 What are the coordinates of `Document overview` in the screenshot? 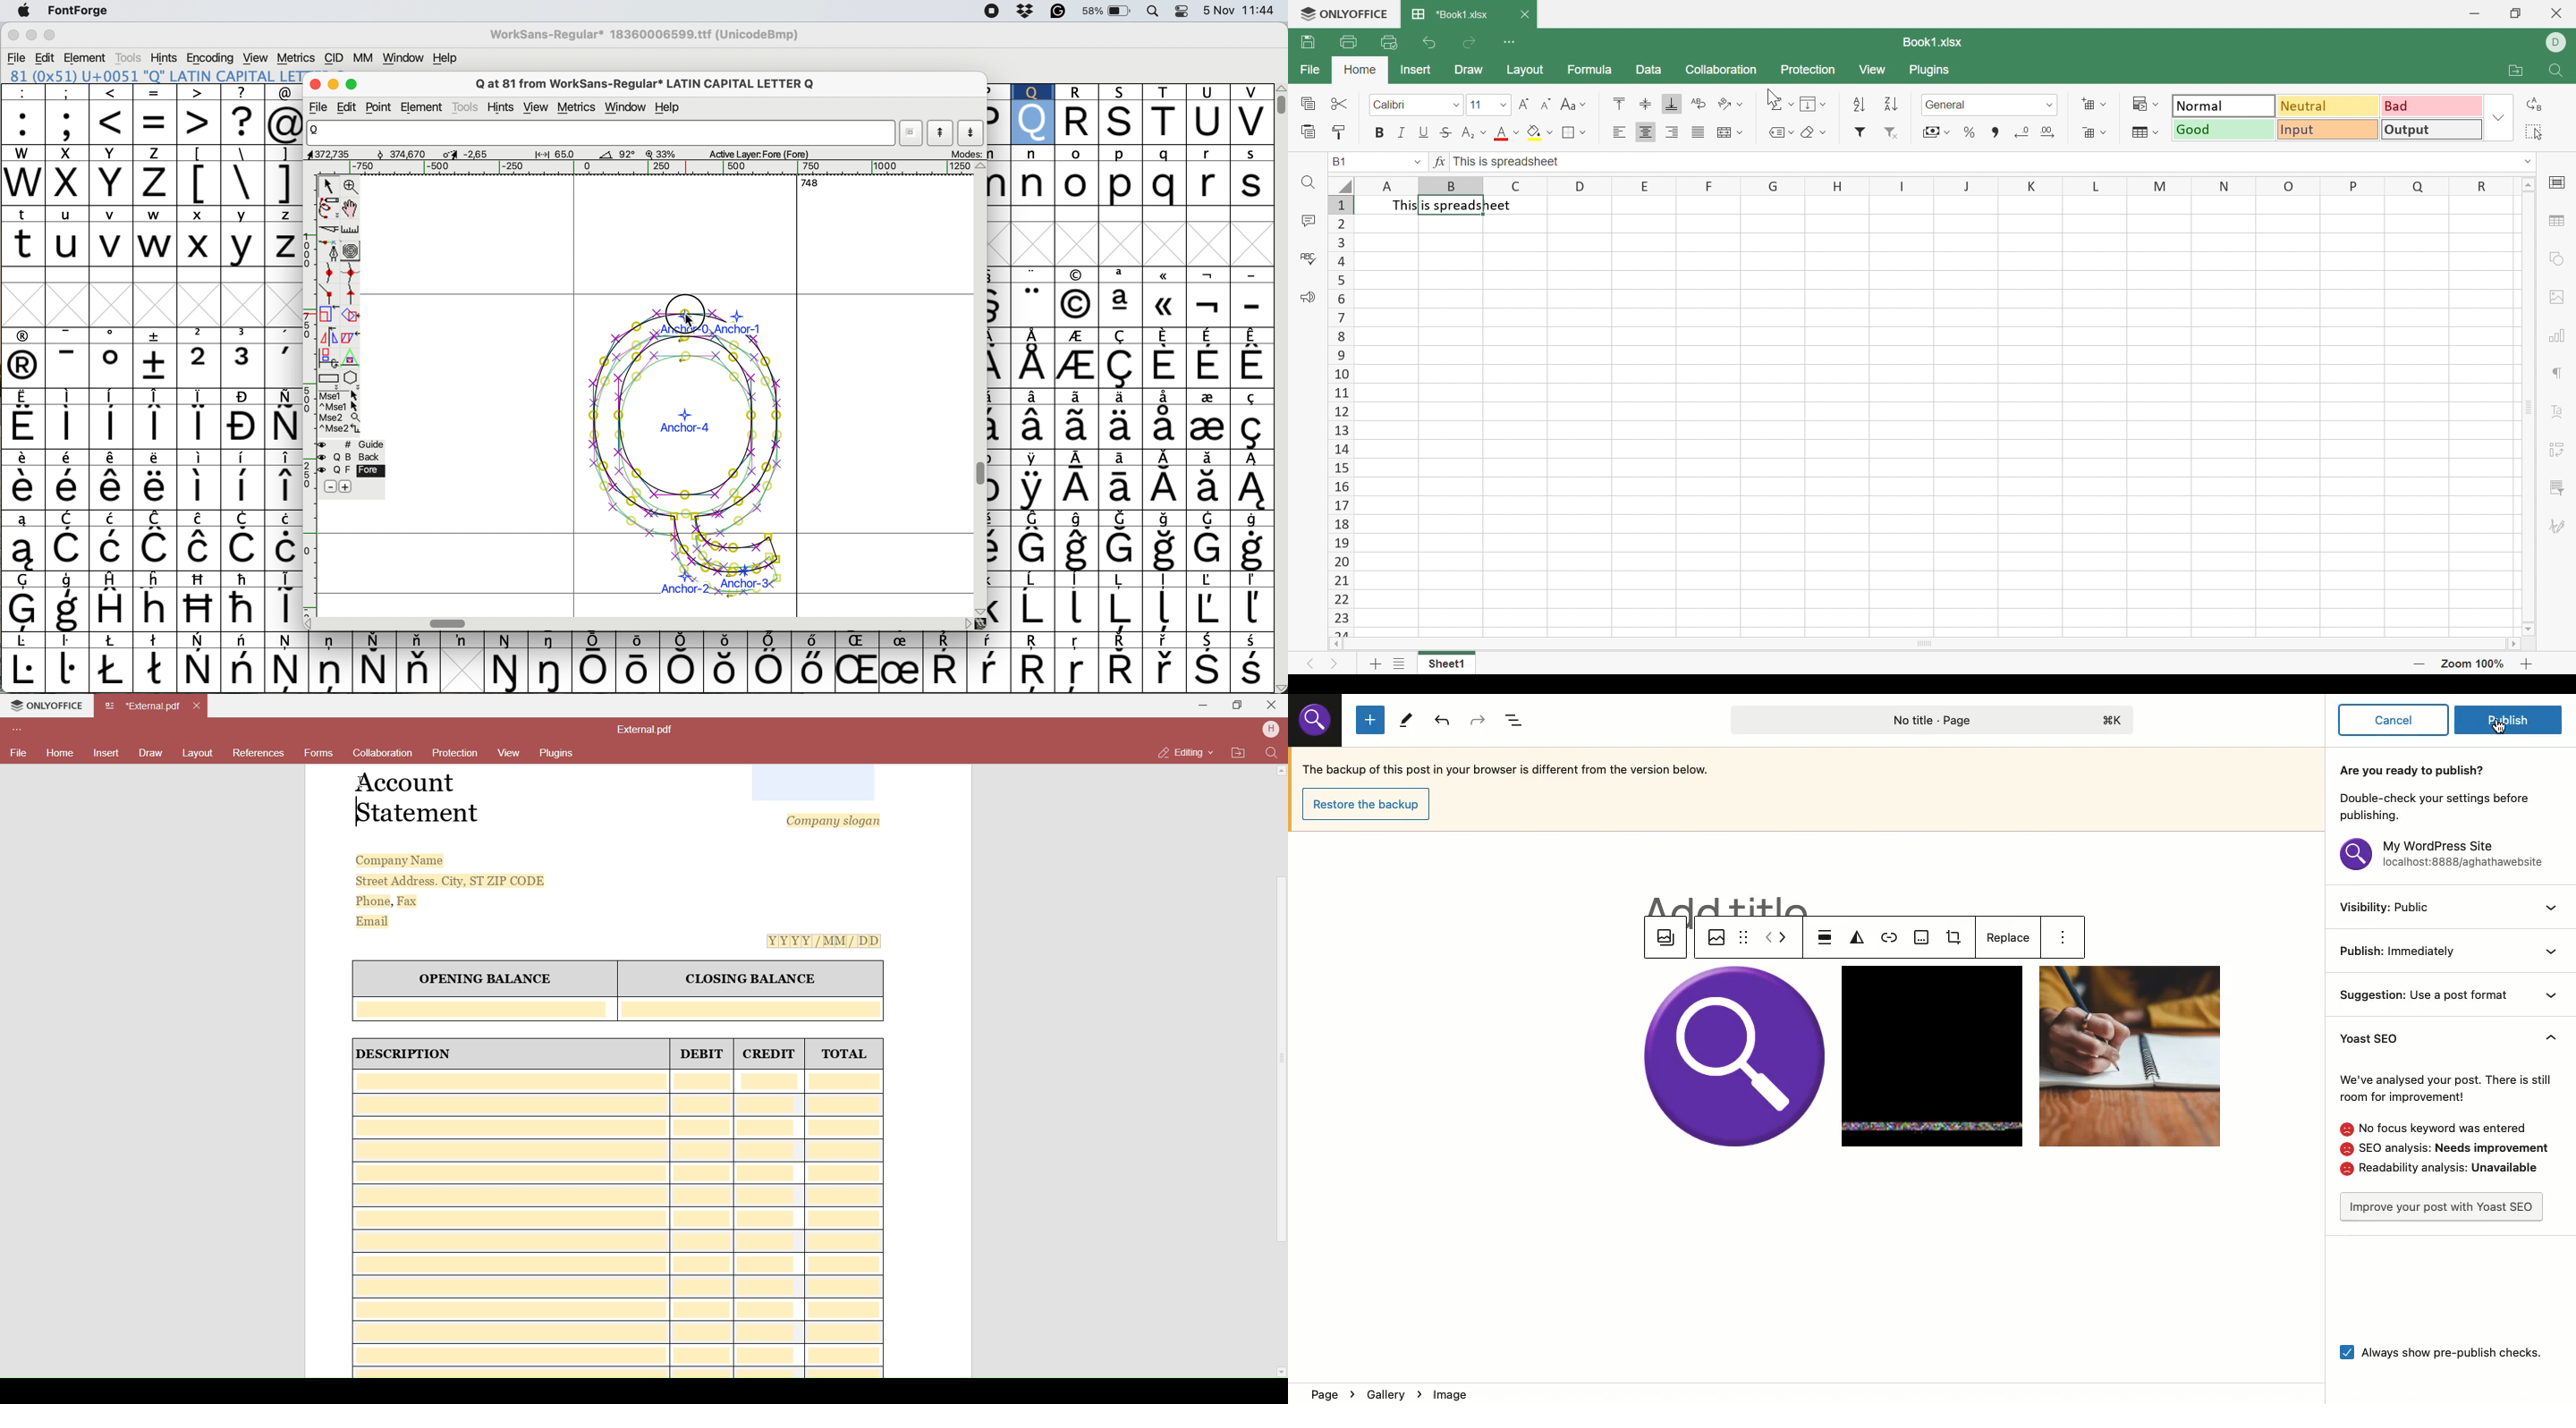 It's located at (1517, 720).